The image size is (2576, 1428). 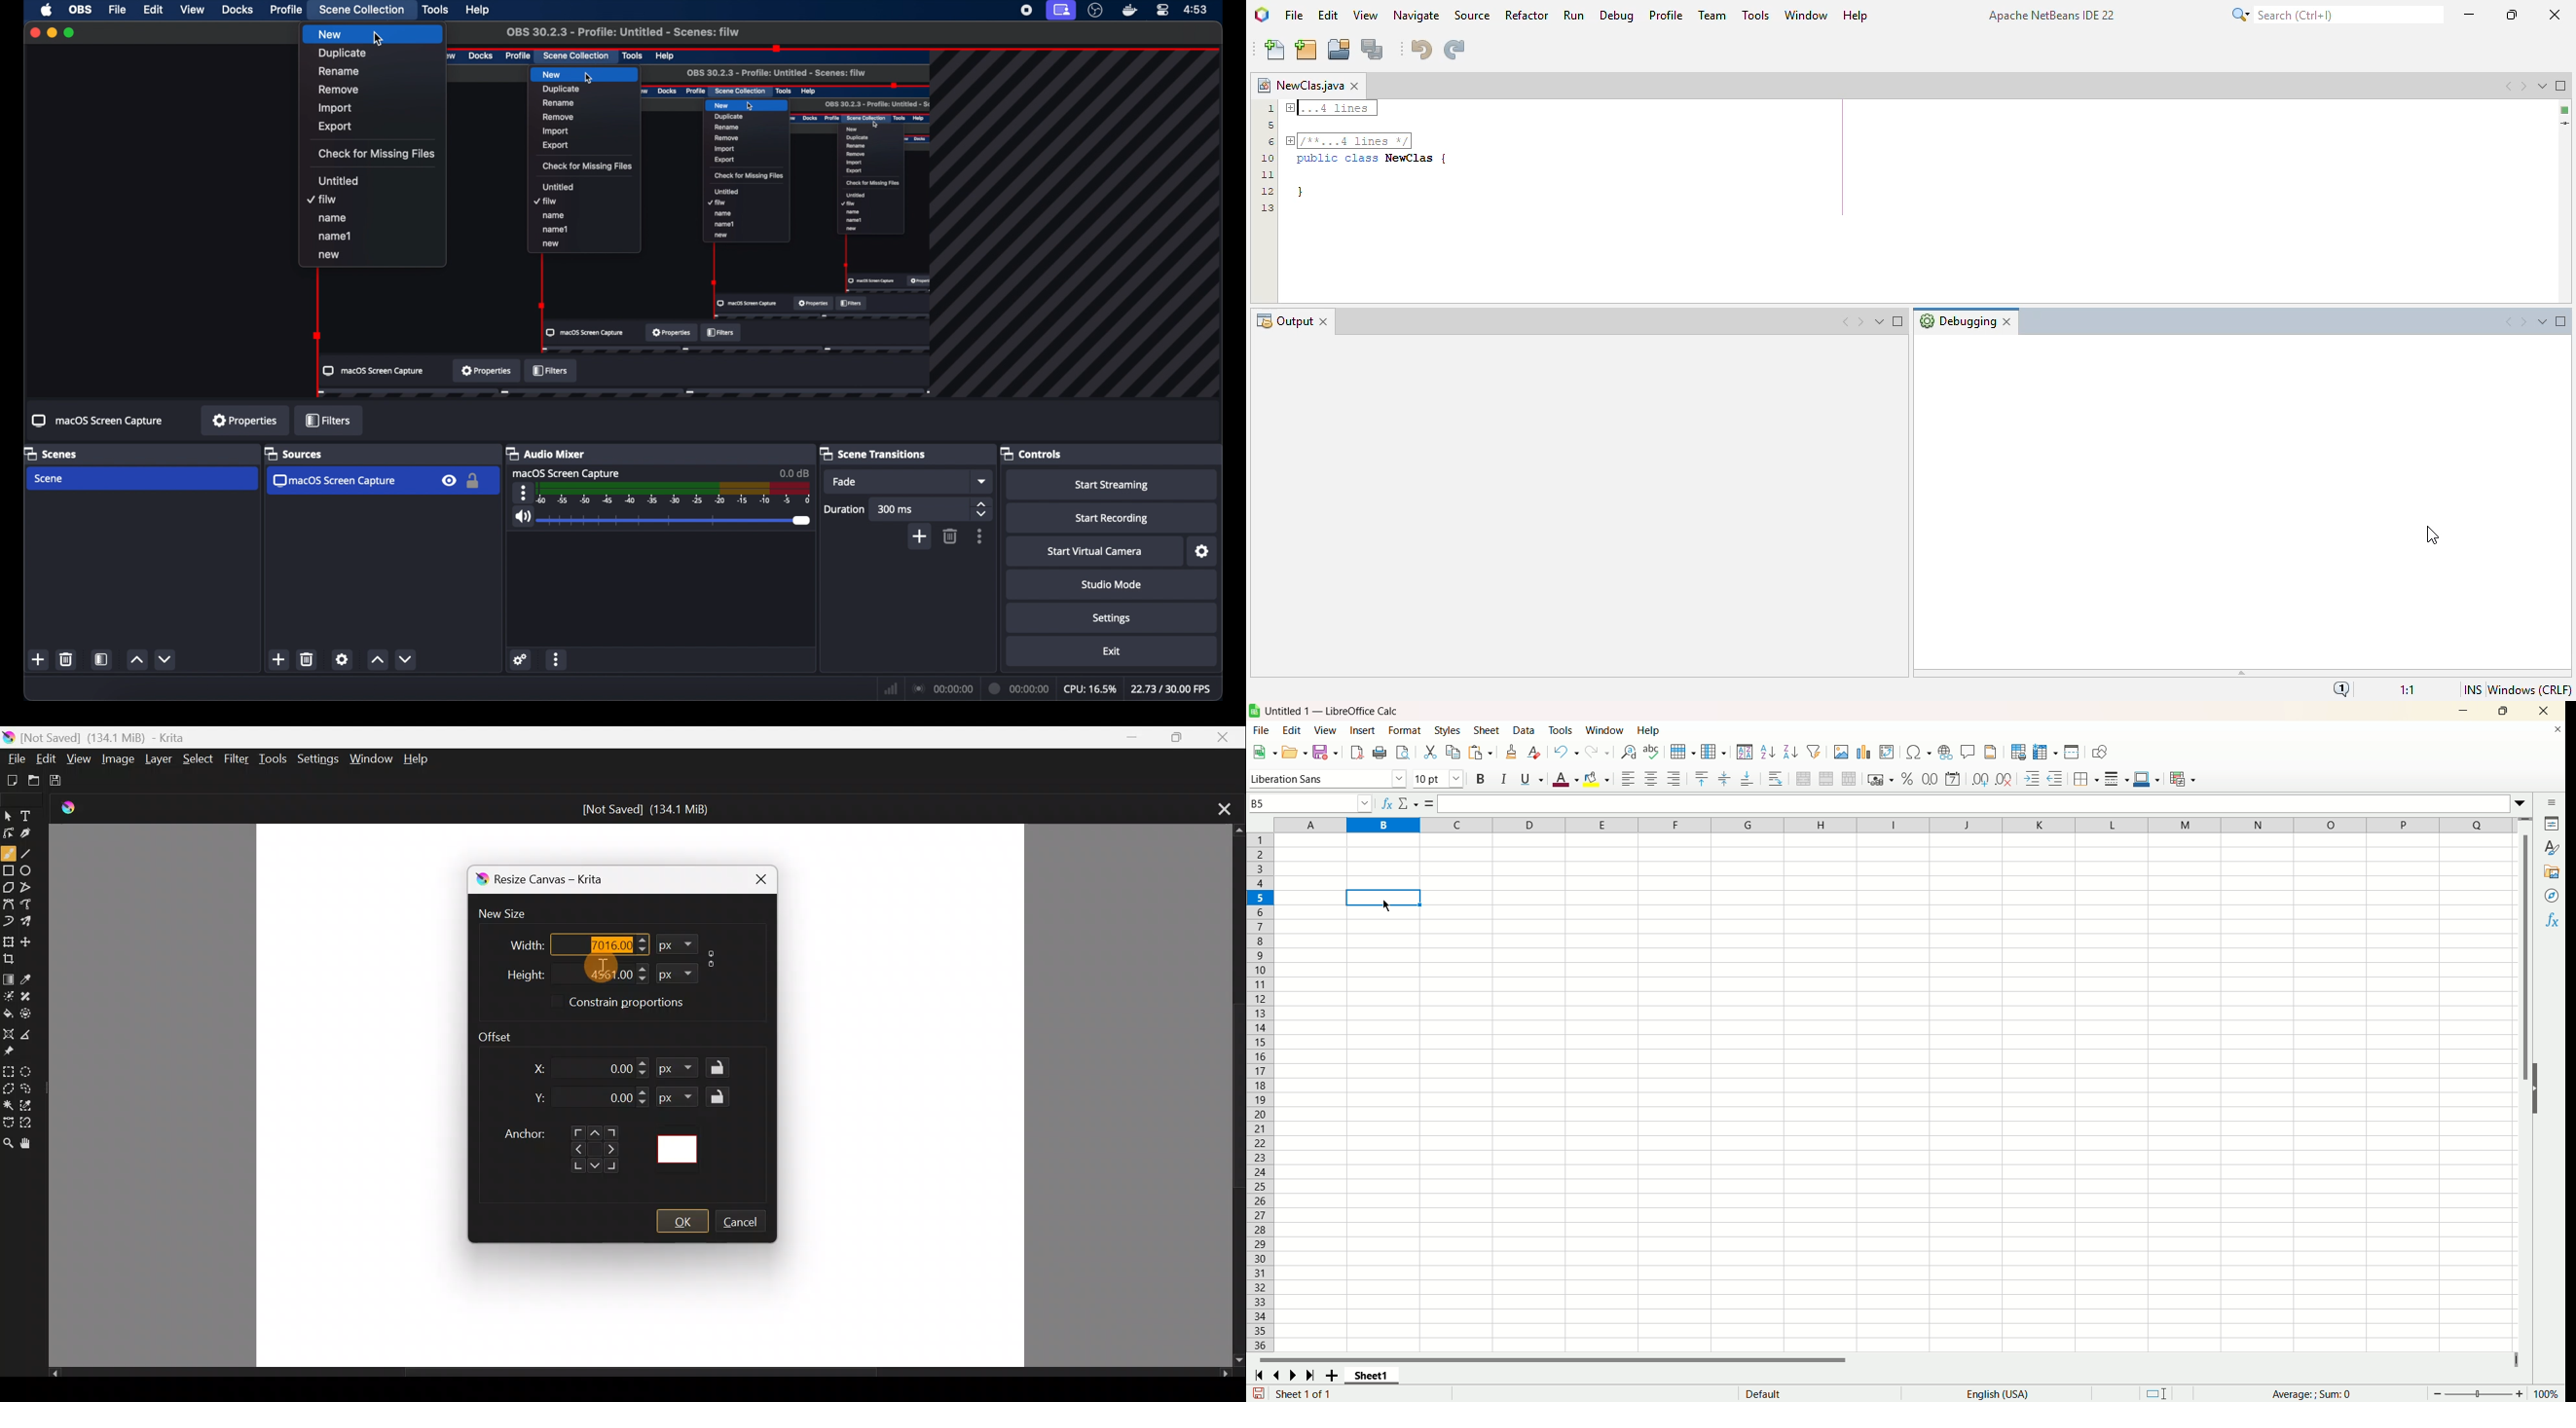 What do you see at coordinates (2057, 779) in the screenshot?
I see `decrease indent` at bounding box center [2057, 779].